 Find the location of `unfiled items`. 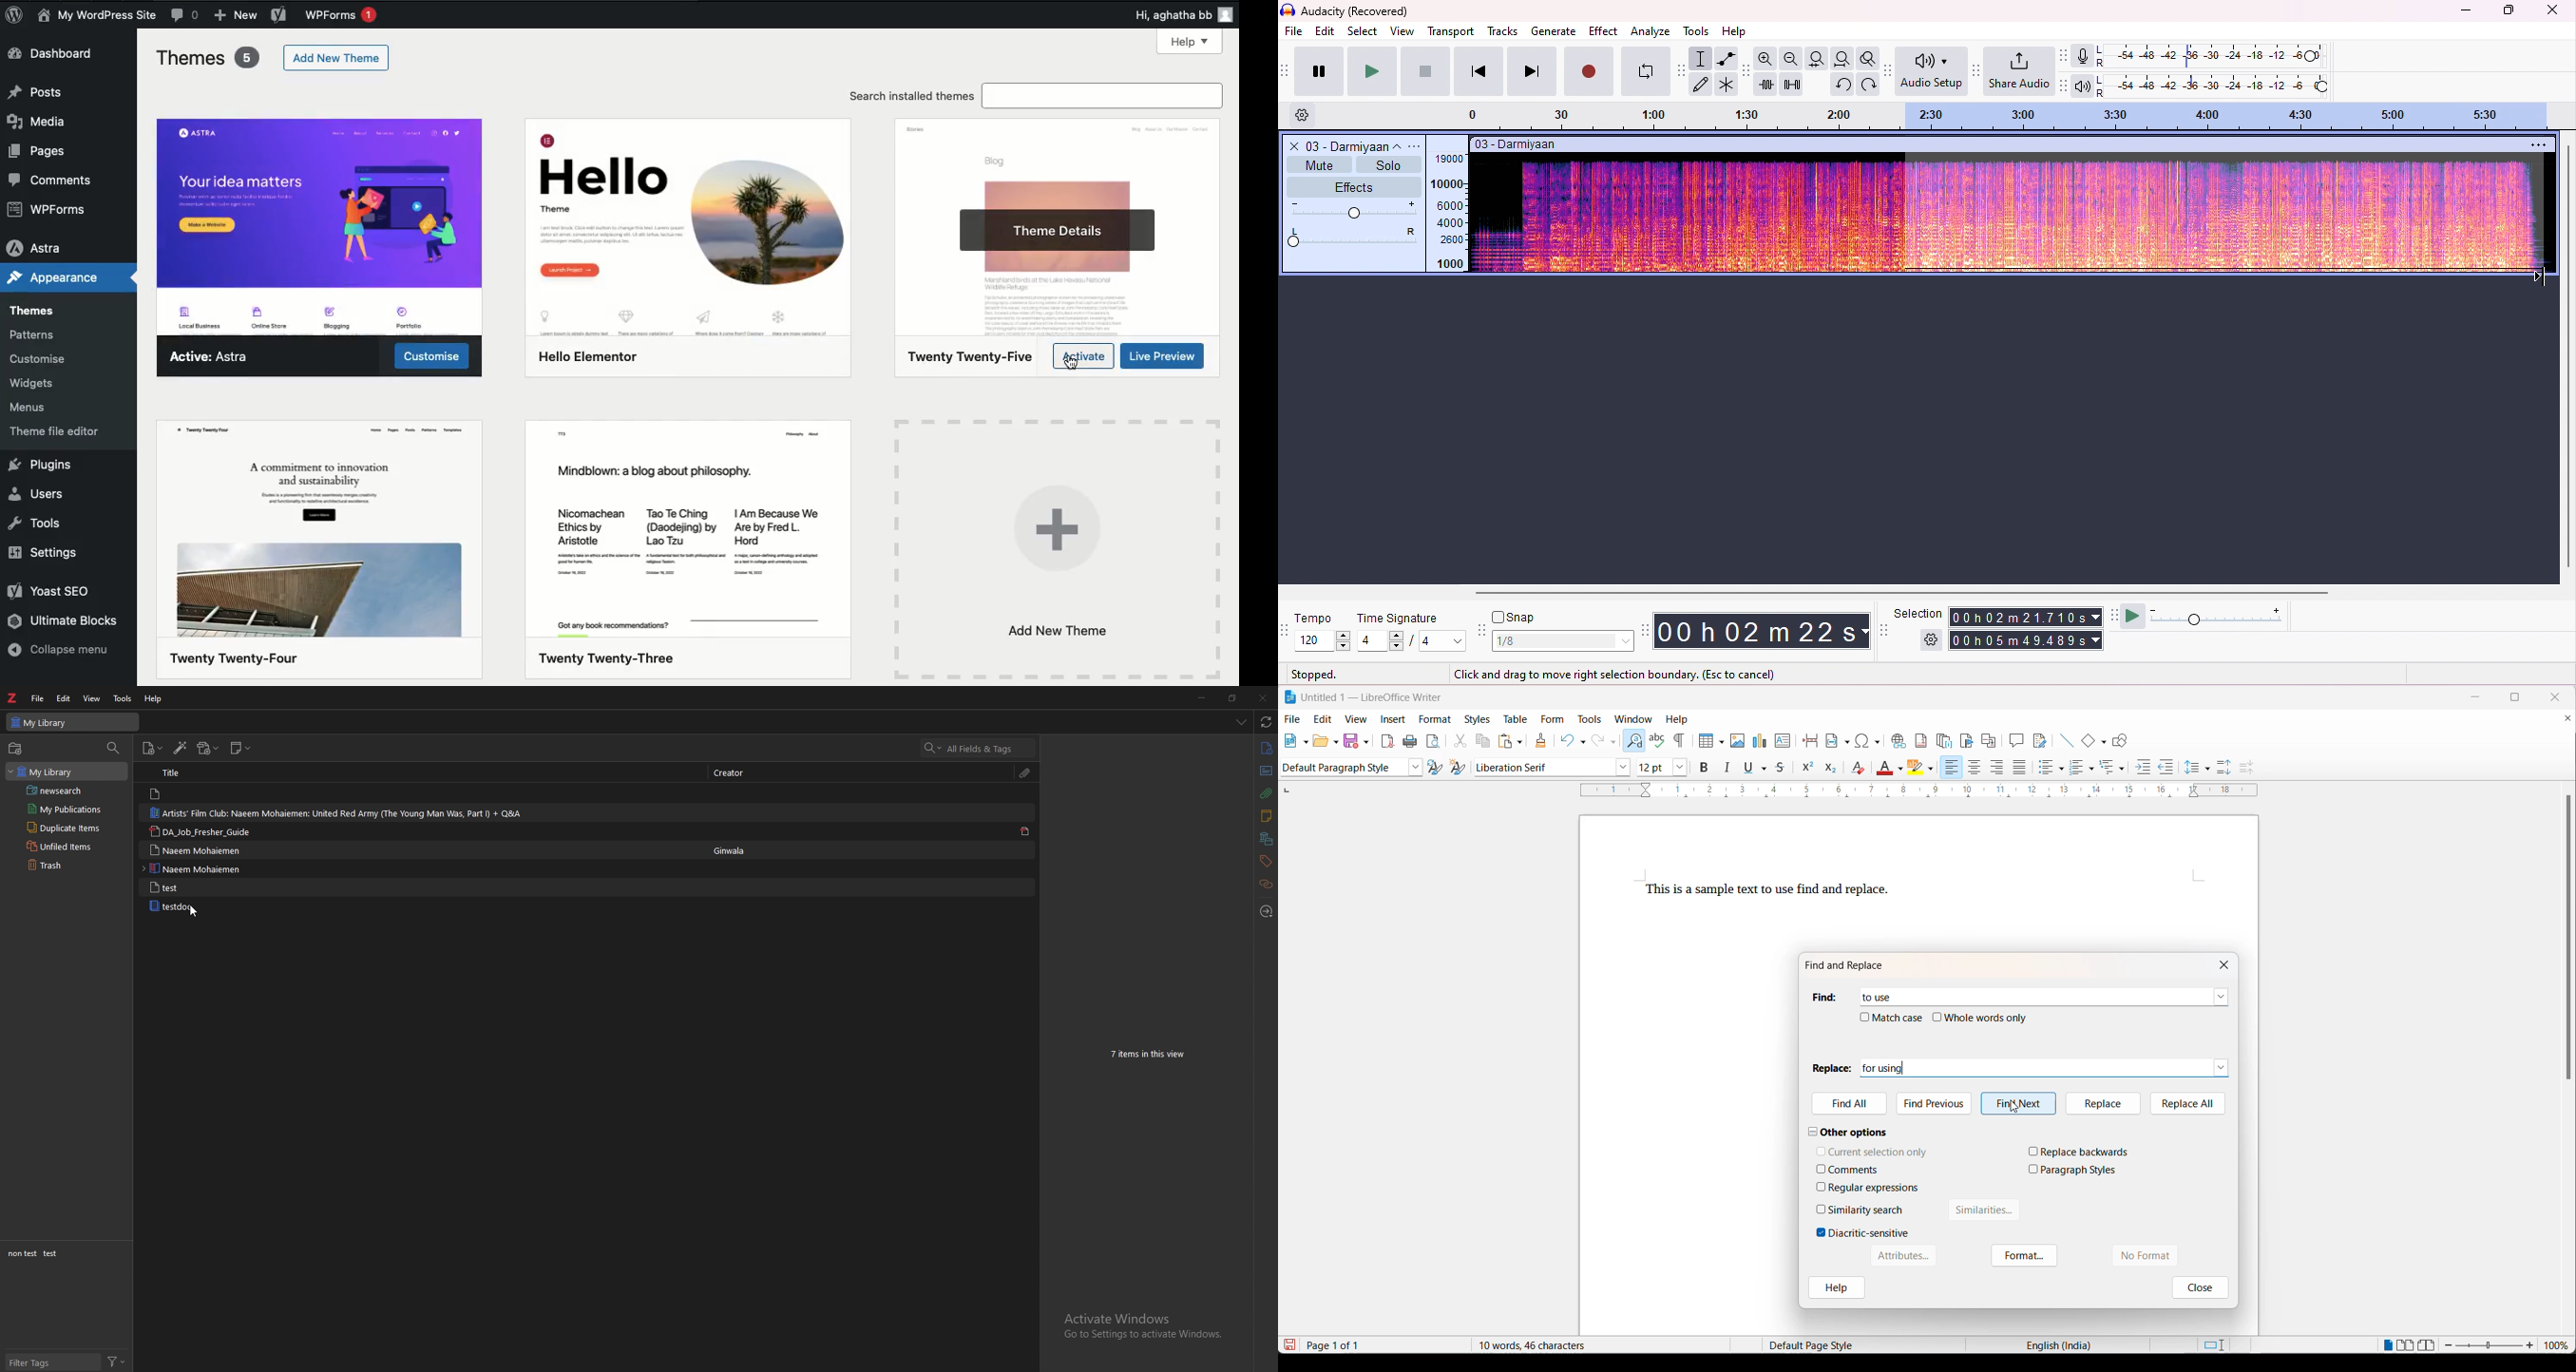

unfiled items is located at coordinates (69, 847).